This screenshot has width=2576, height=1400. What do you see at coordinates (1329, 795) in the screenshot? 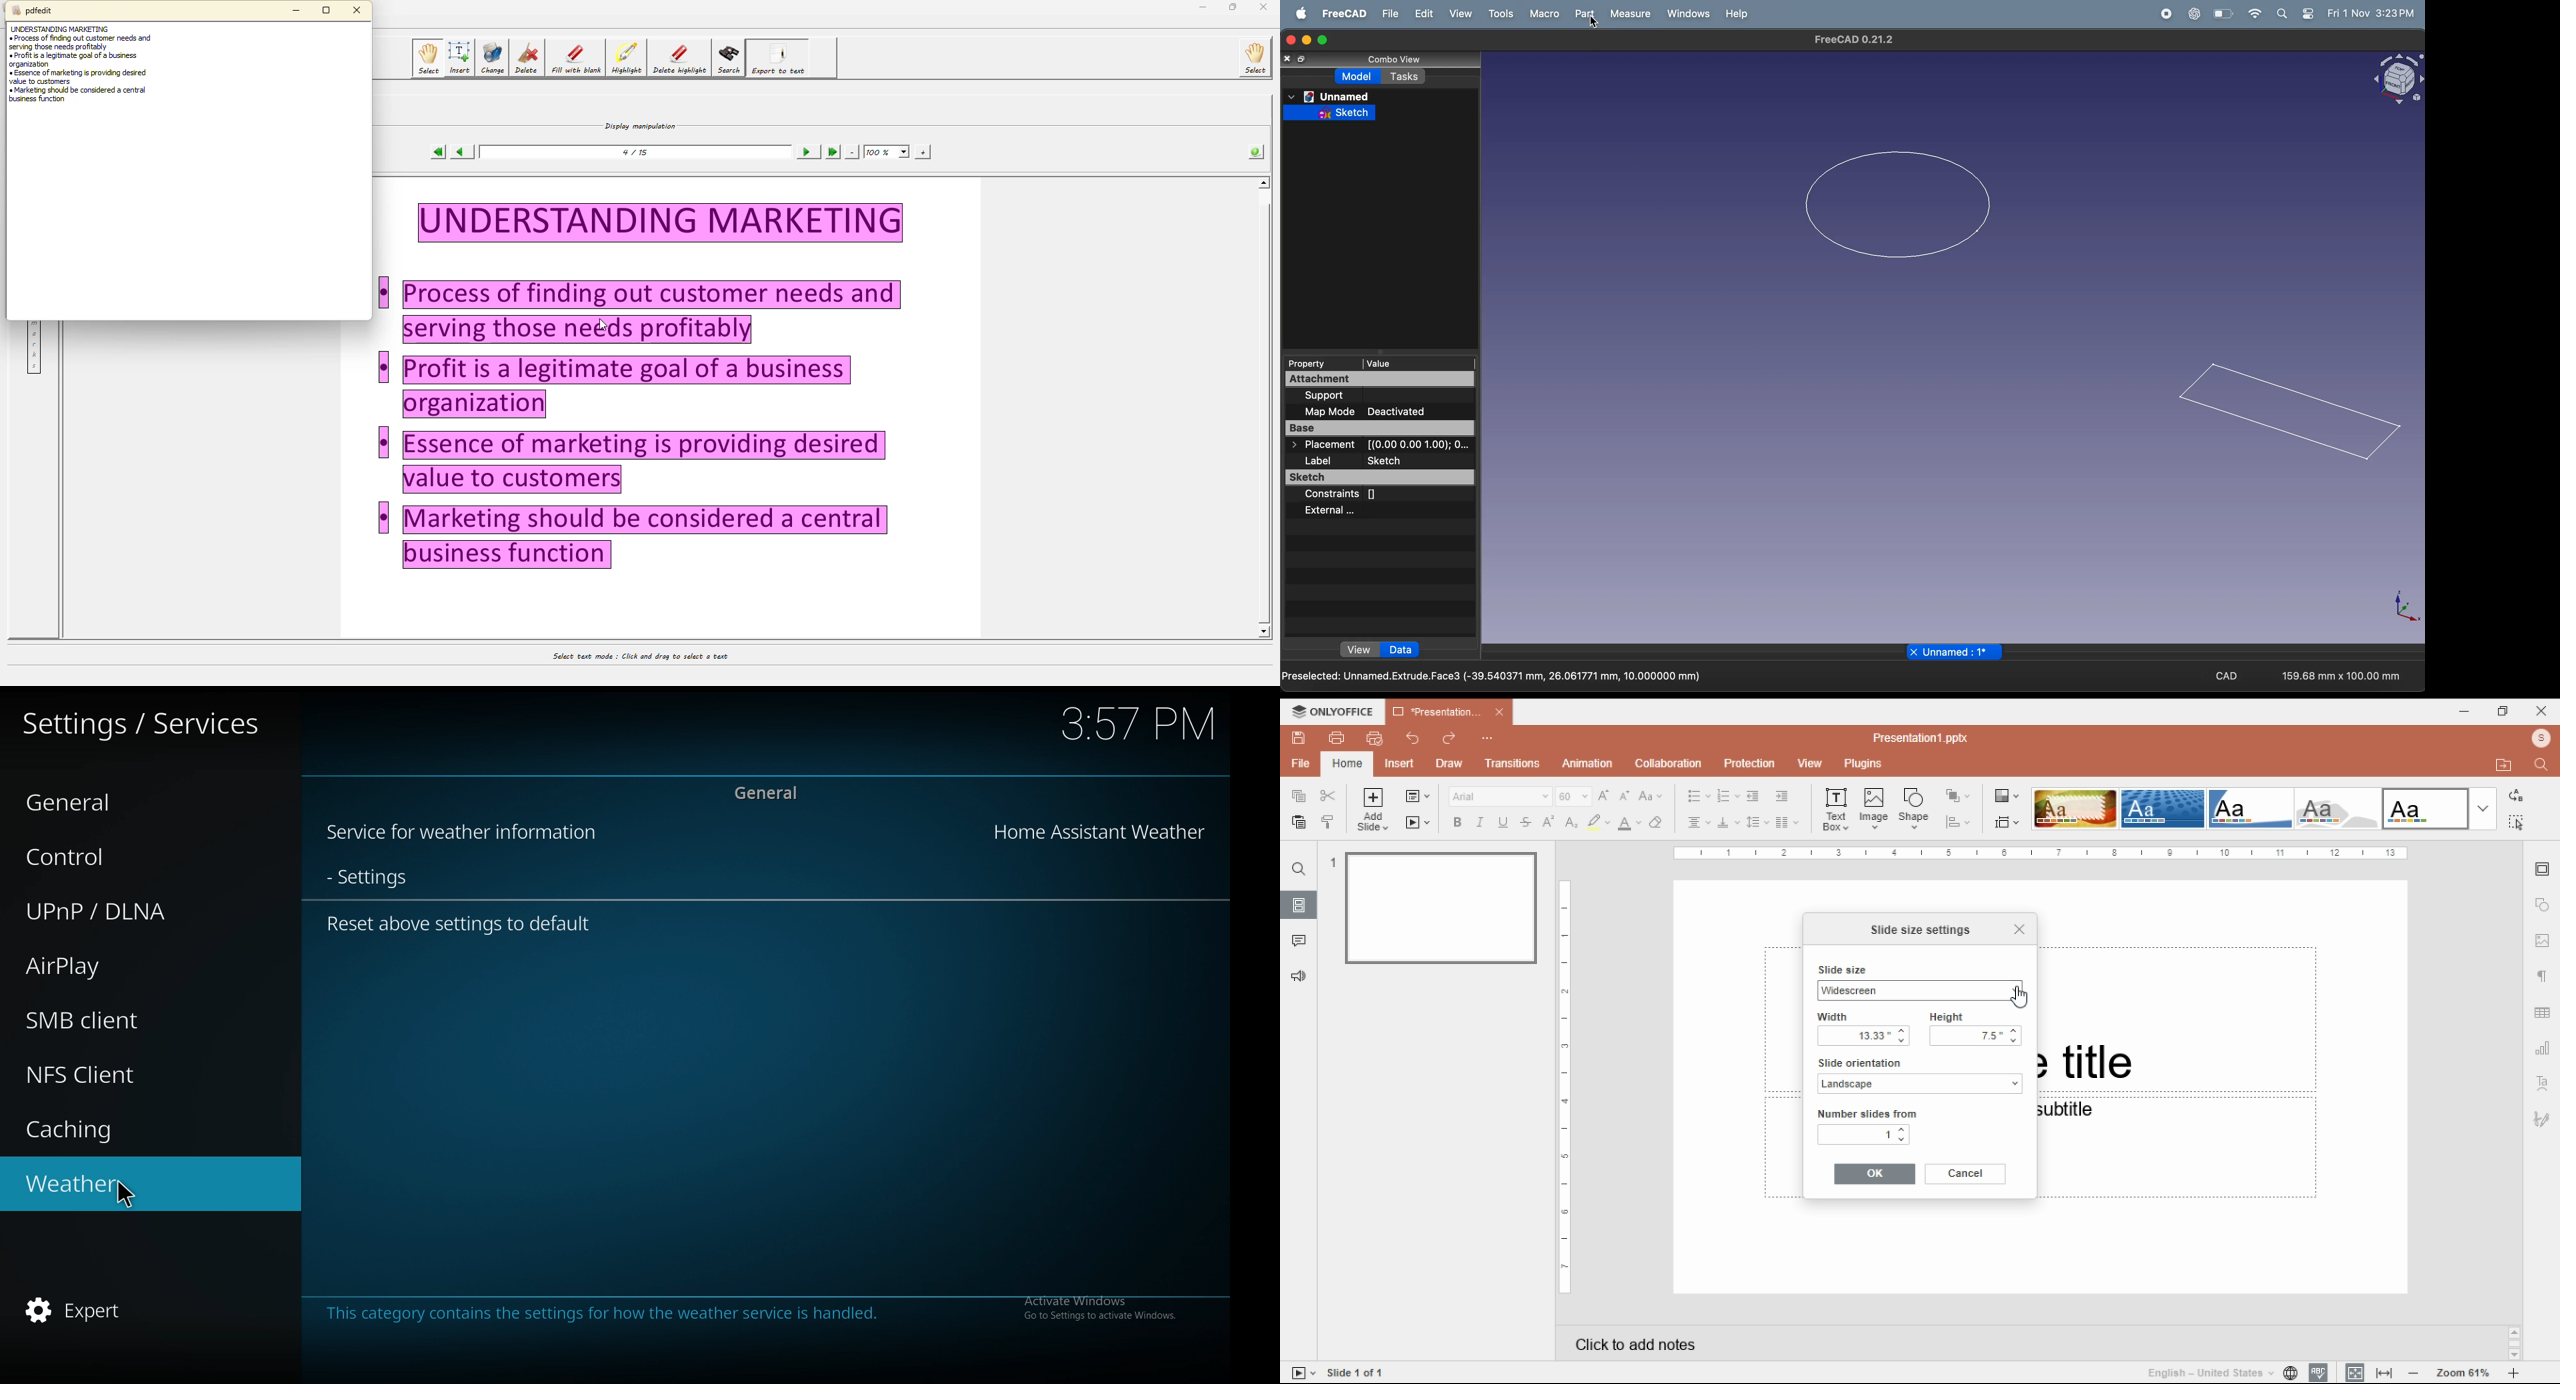
I see `cut` at bounding box center [1329, 795].